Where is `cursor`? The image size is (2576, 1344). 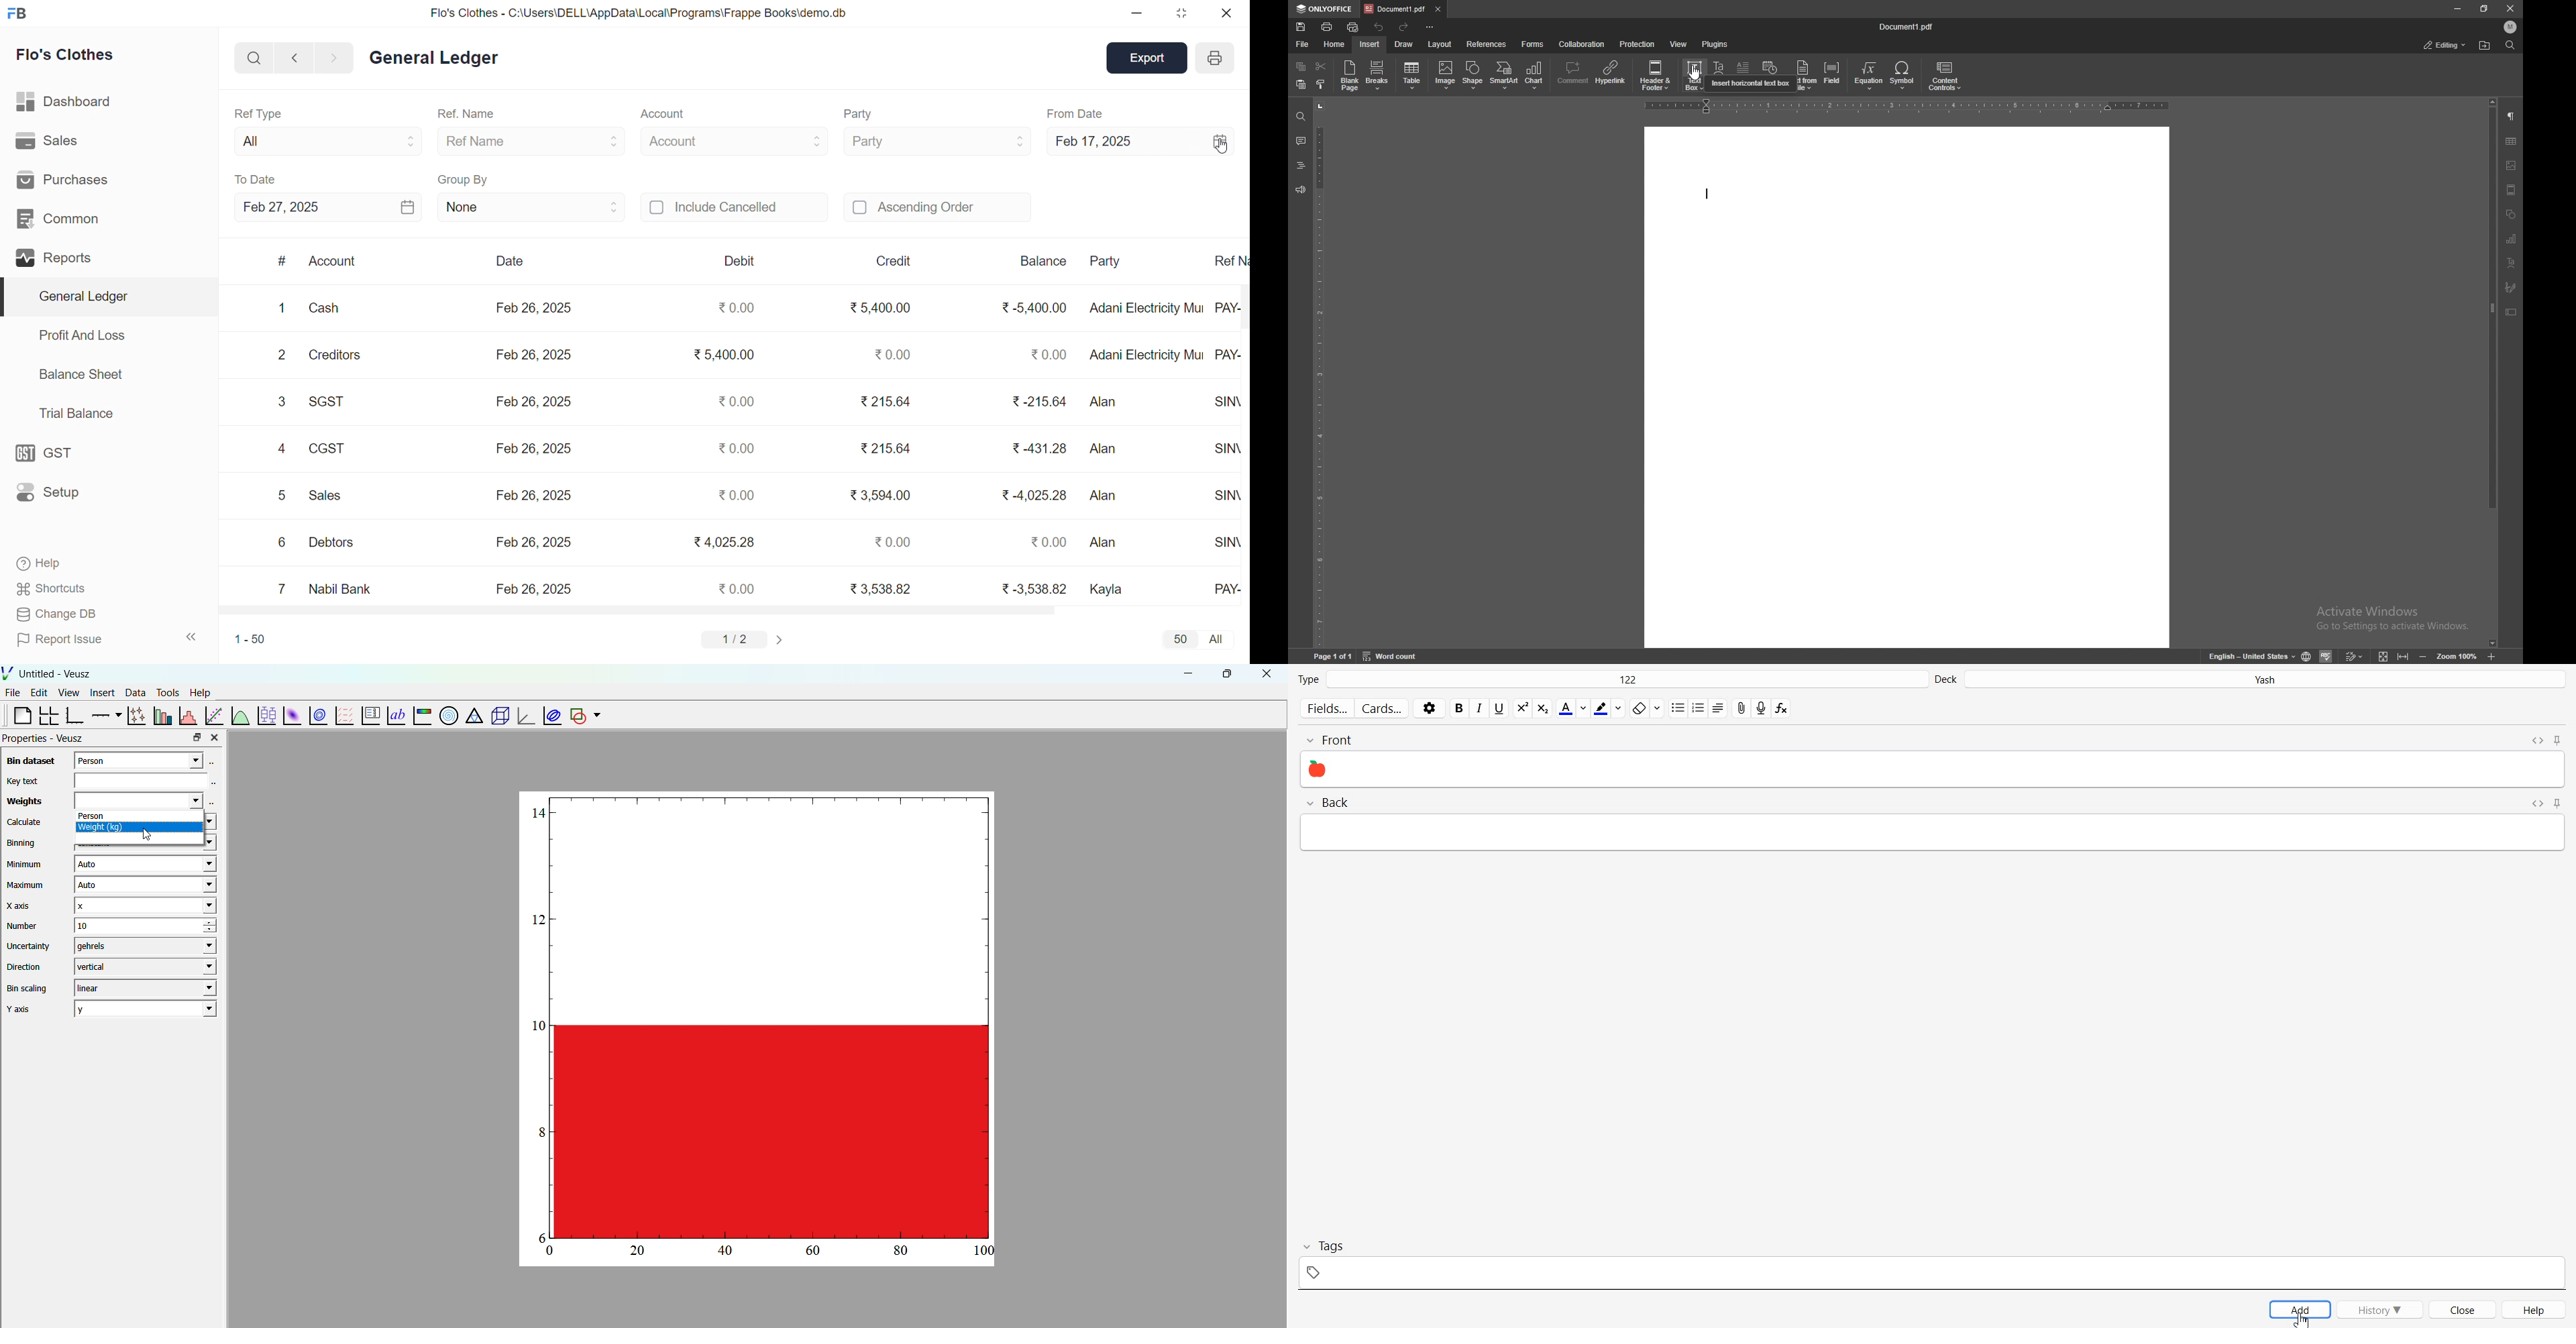 cursor is located at coordinates (1697, 78).